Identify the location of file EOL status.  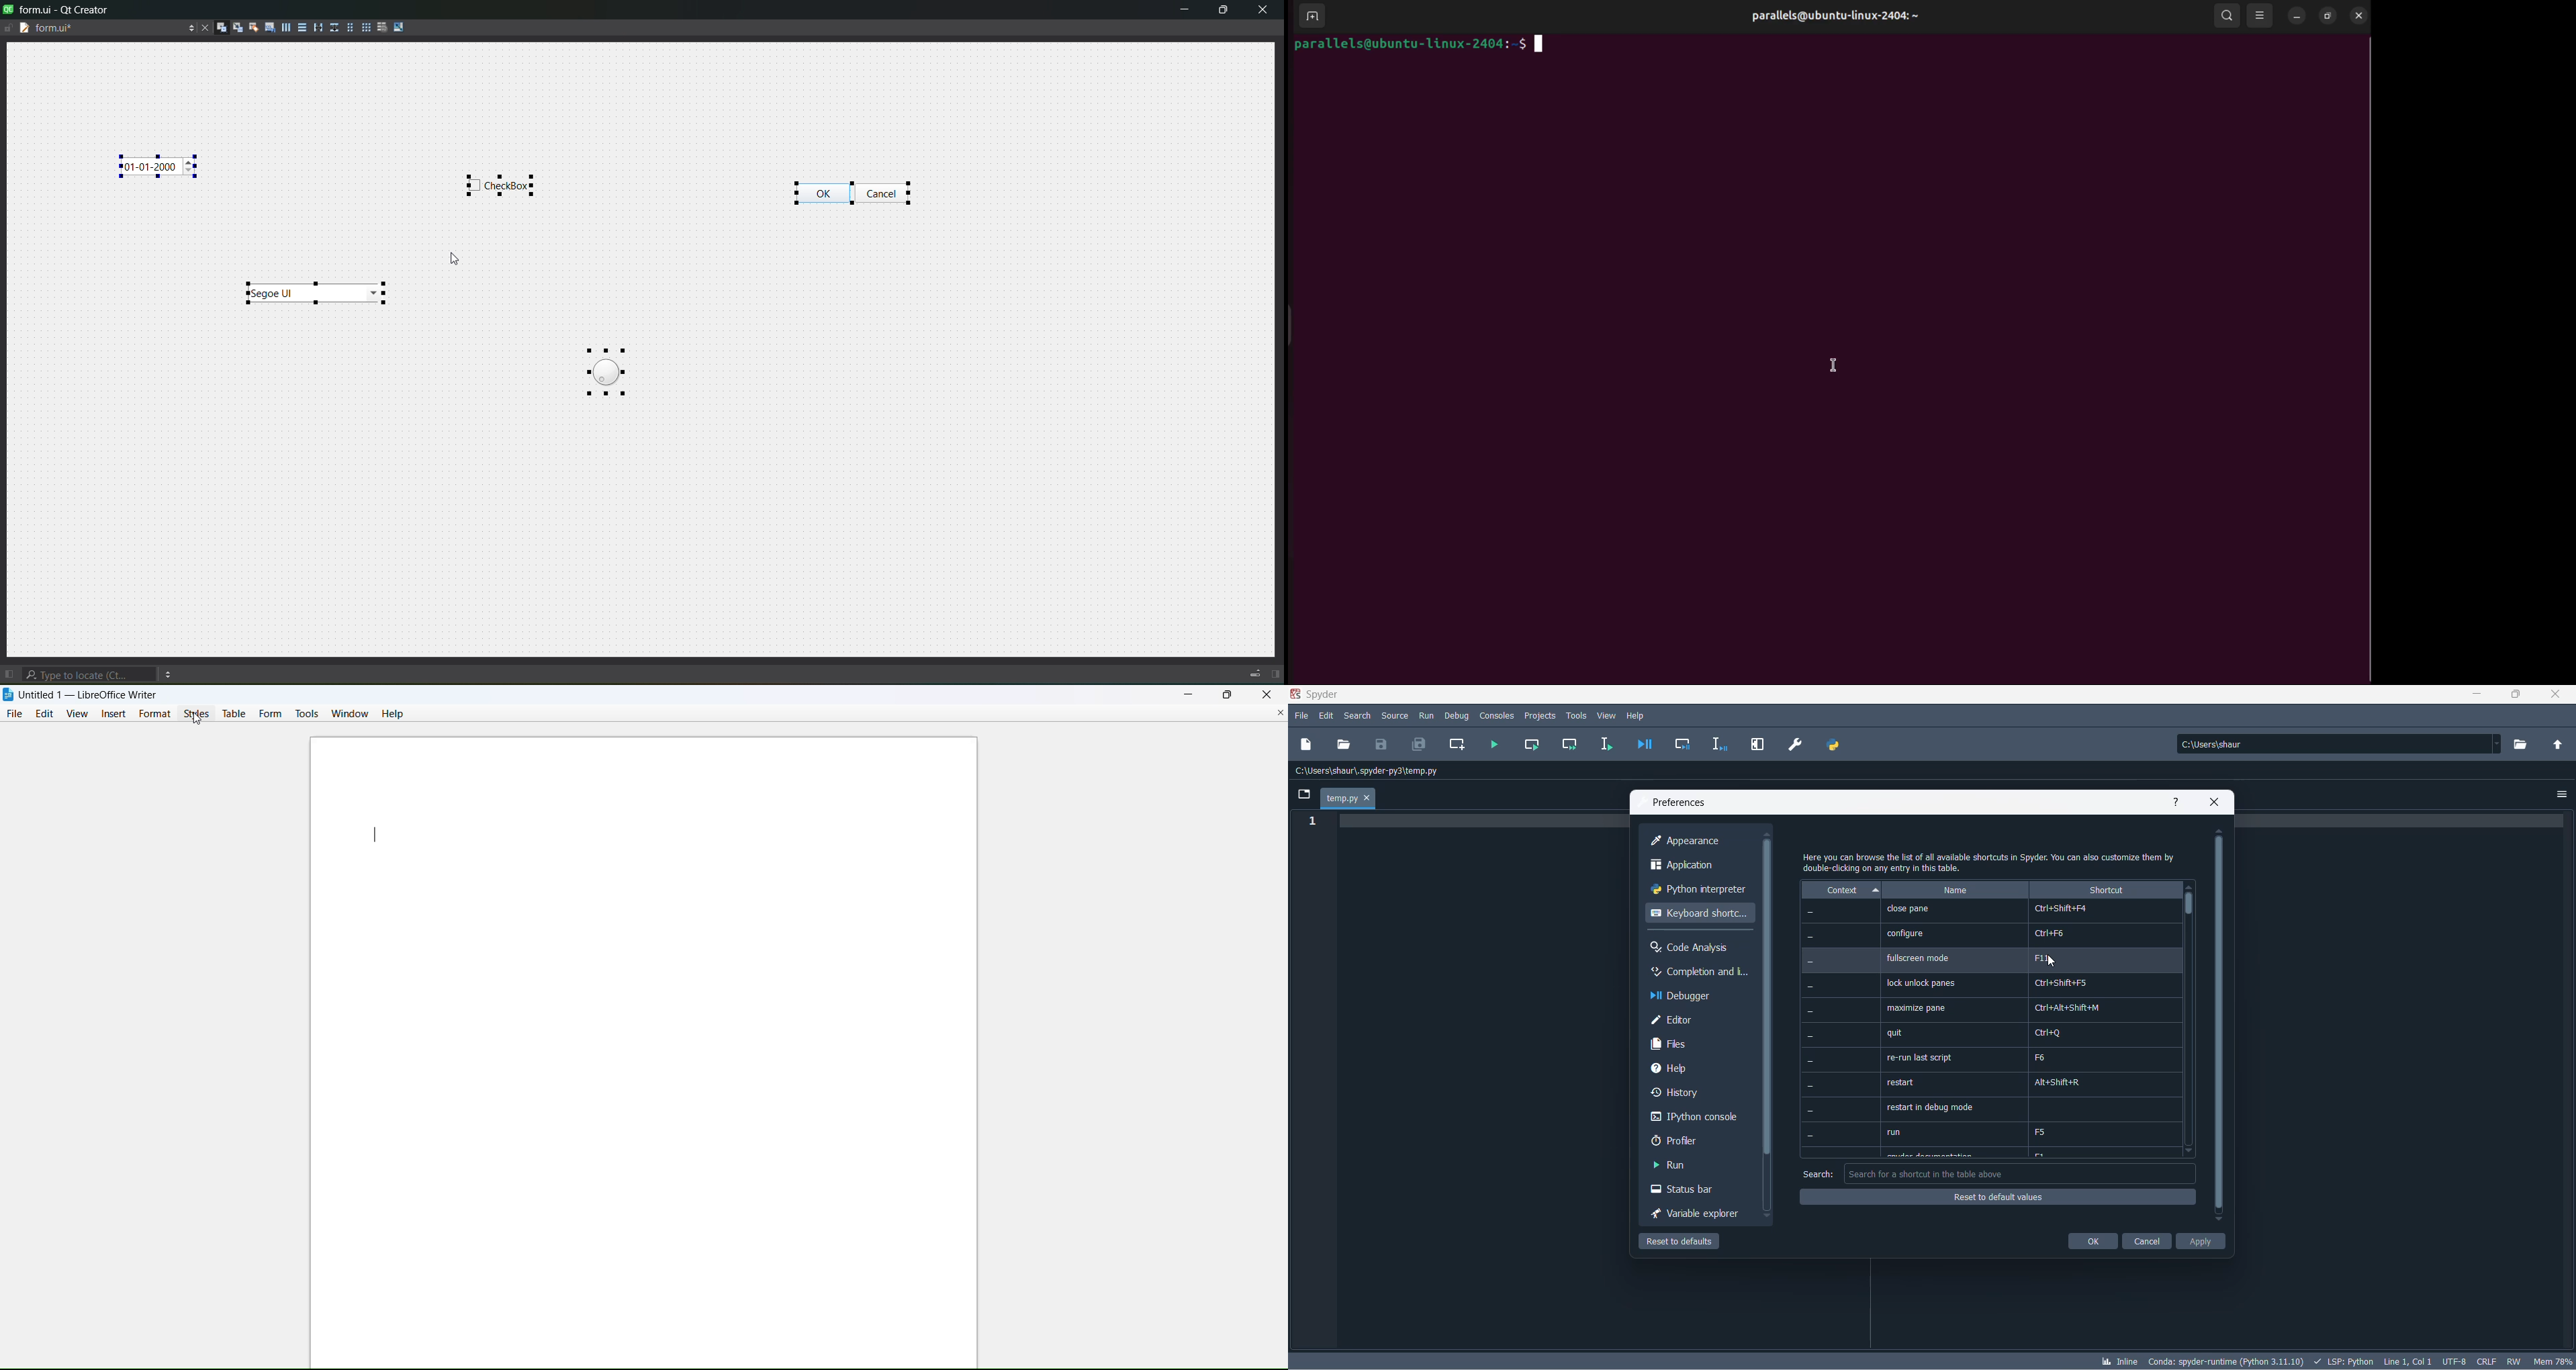
(2487, 1361).